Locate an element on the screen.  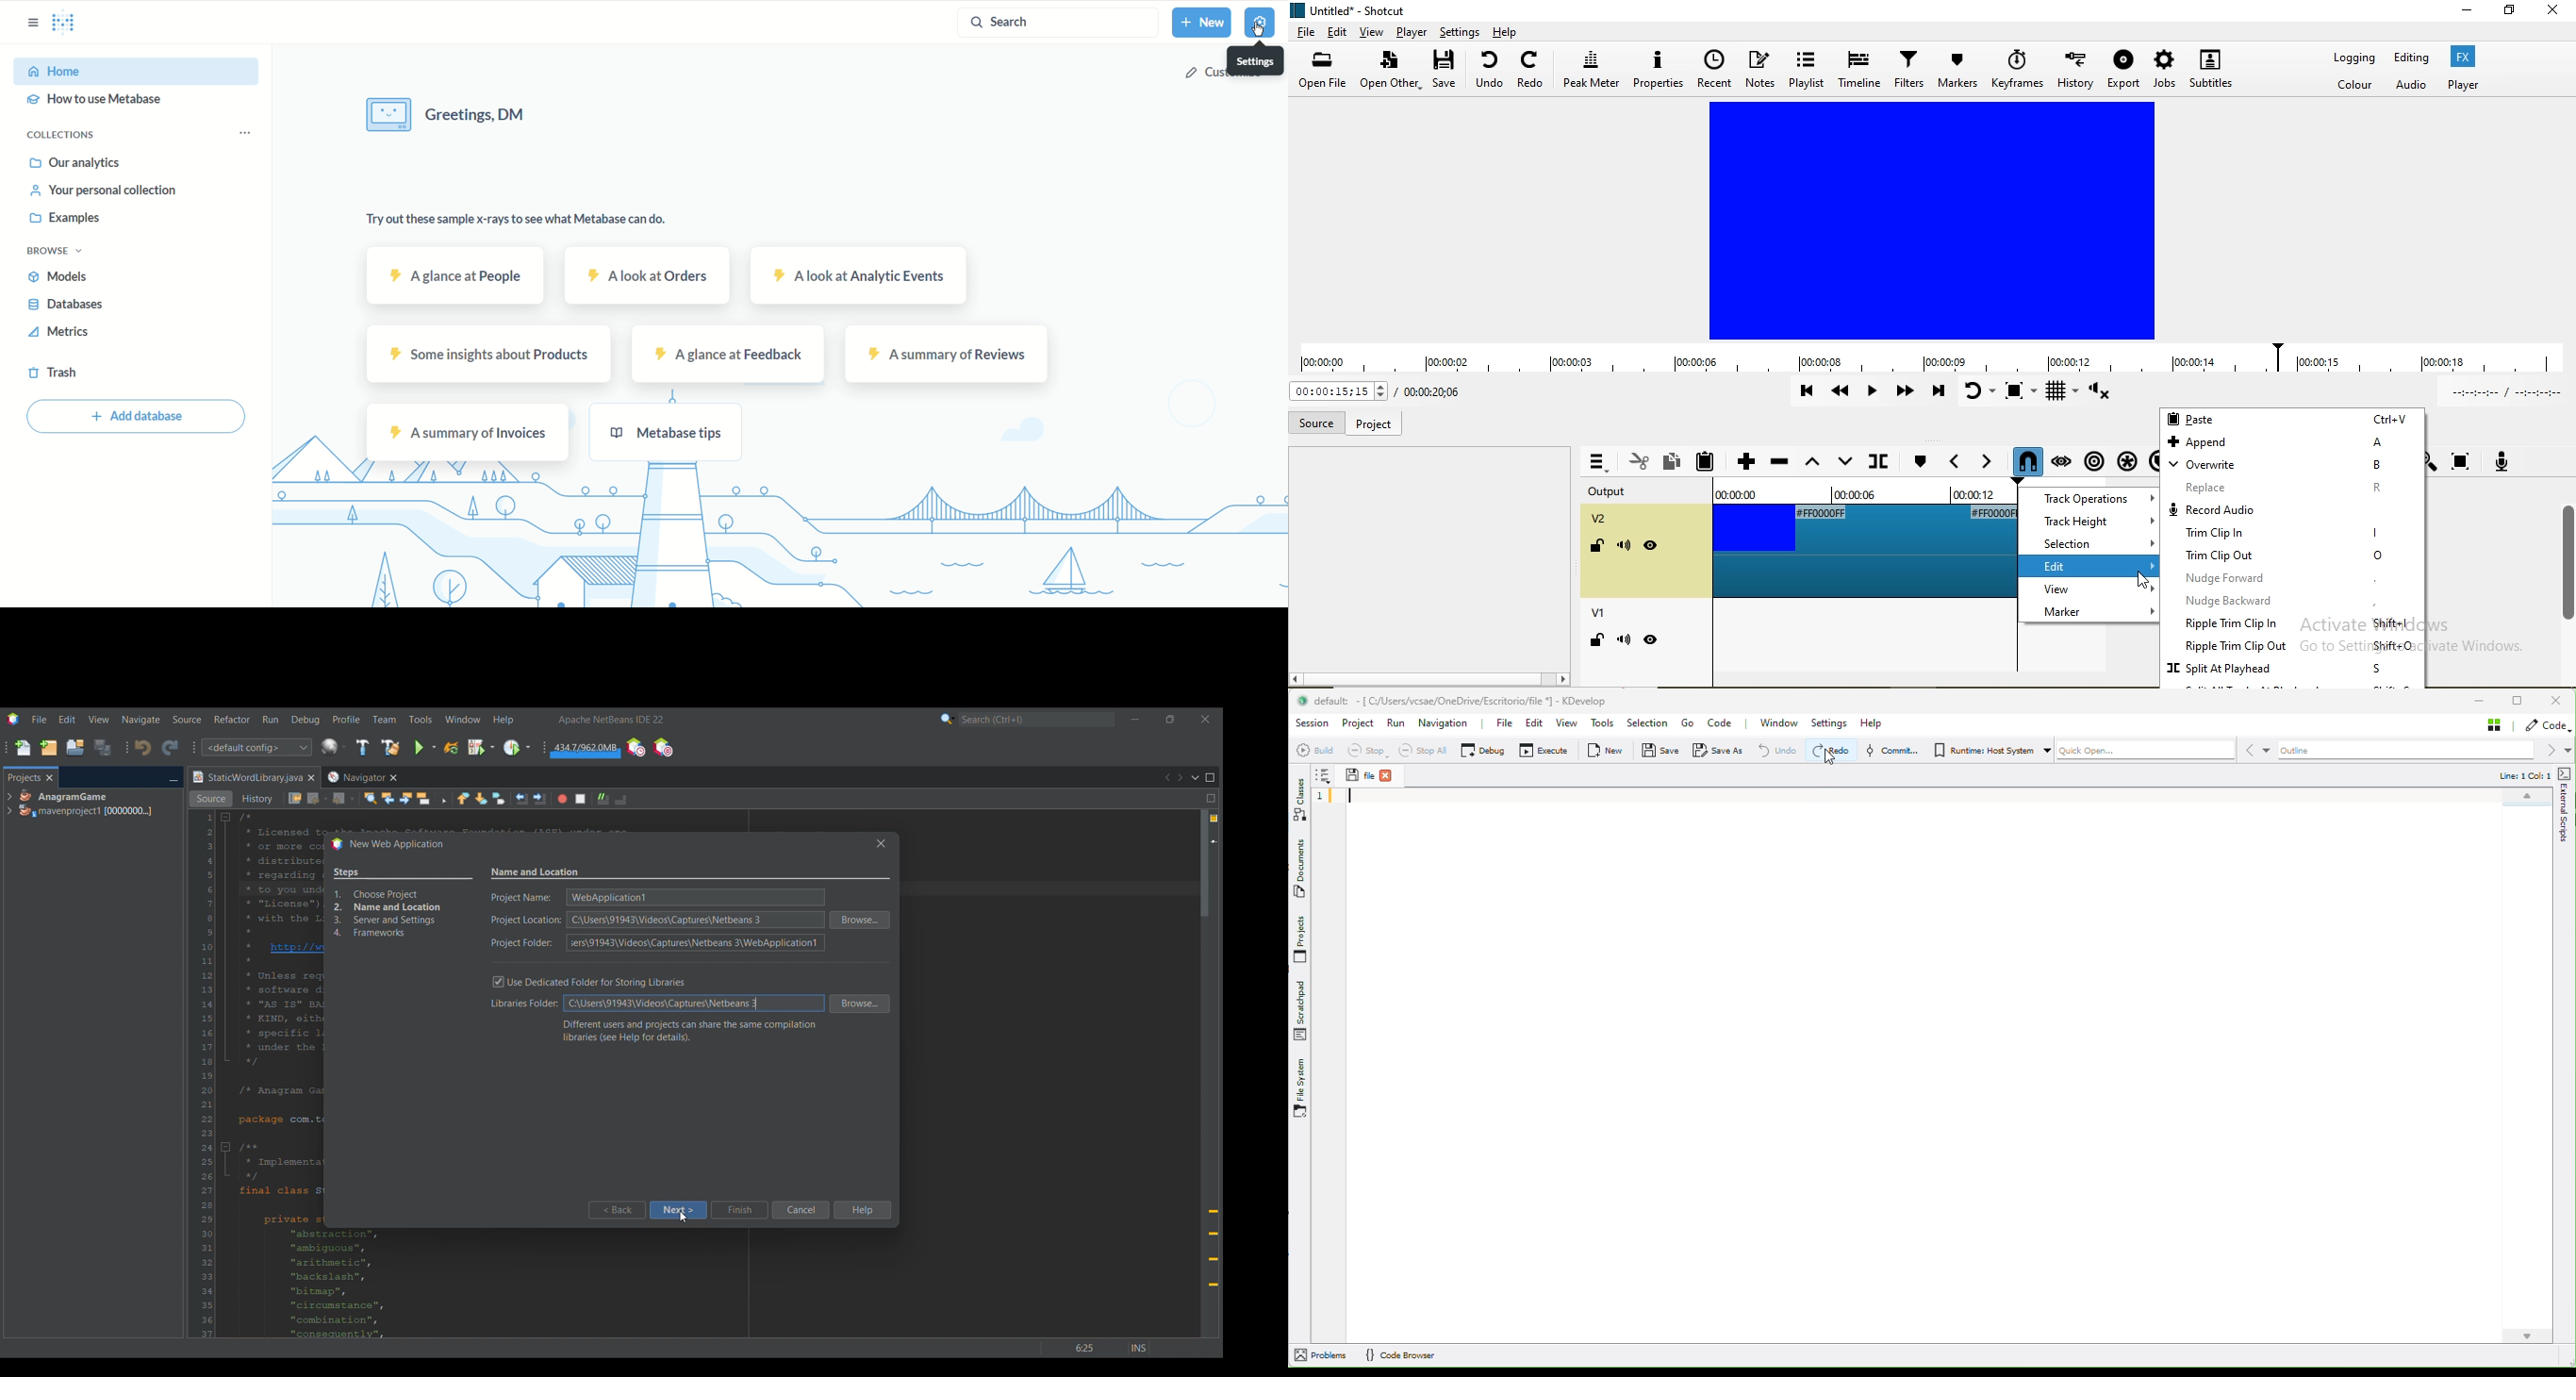
Toggle for dedicated folder is located at coordinates (600, 981).